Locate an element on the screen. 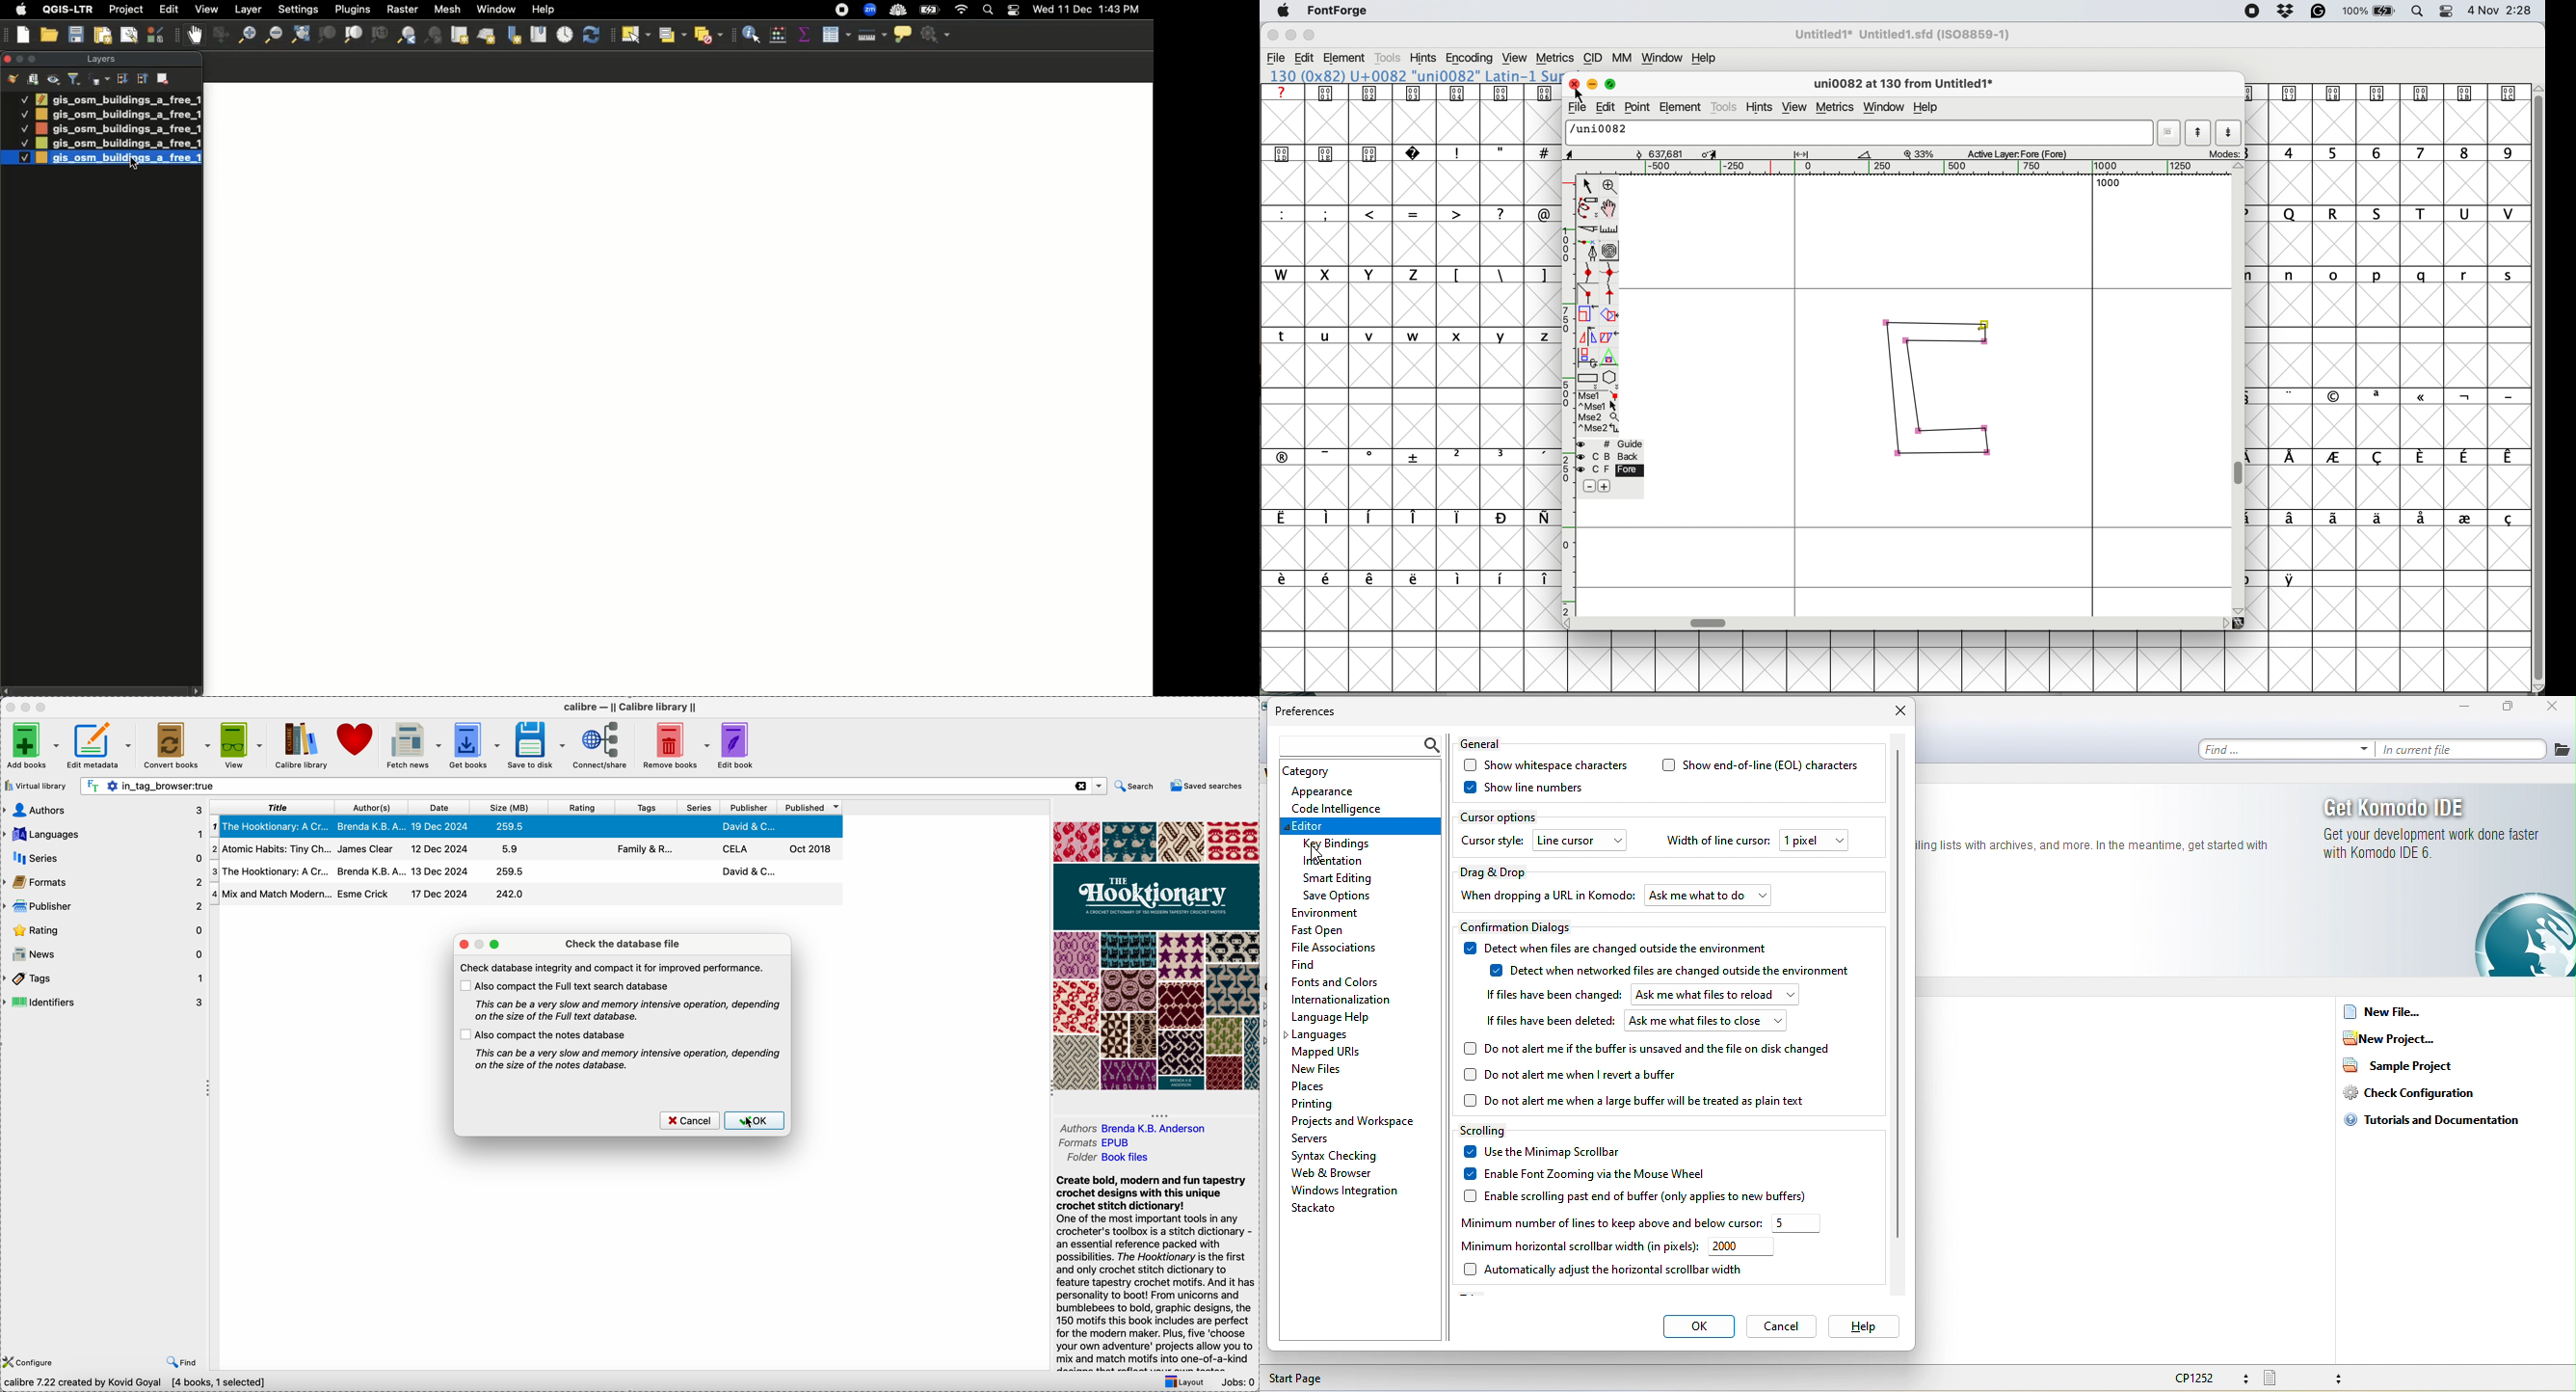  Raster is located at coordinates (401, 10).